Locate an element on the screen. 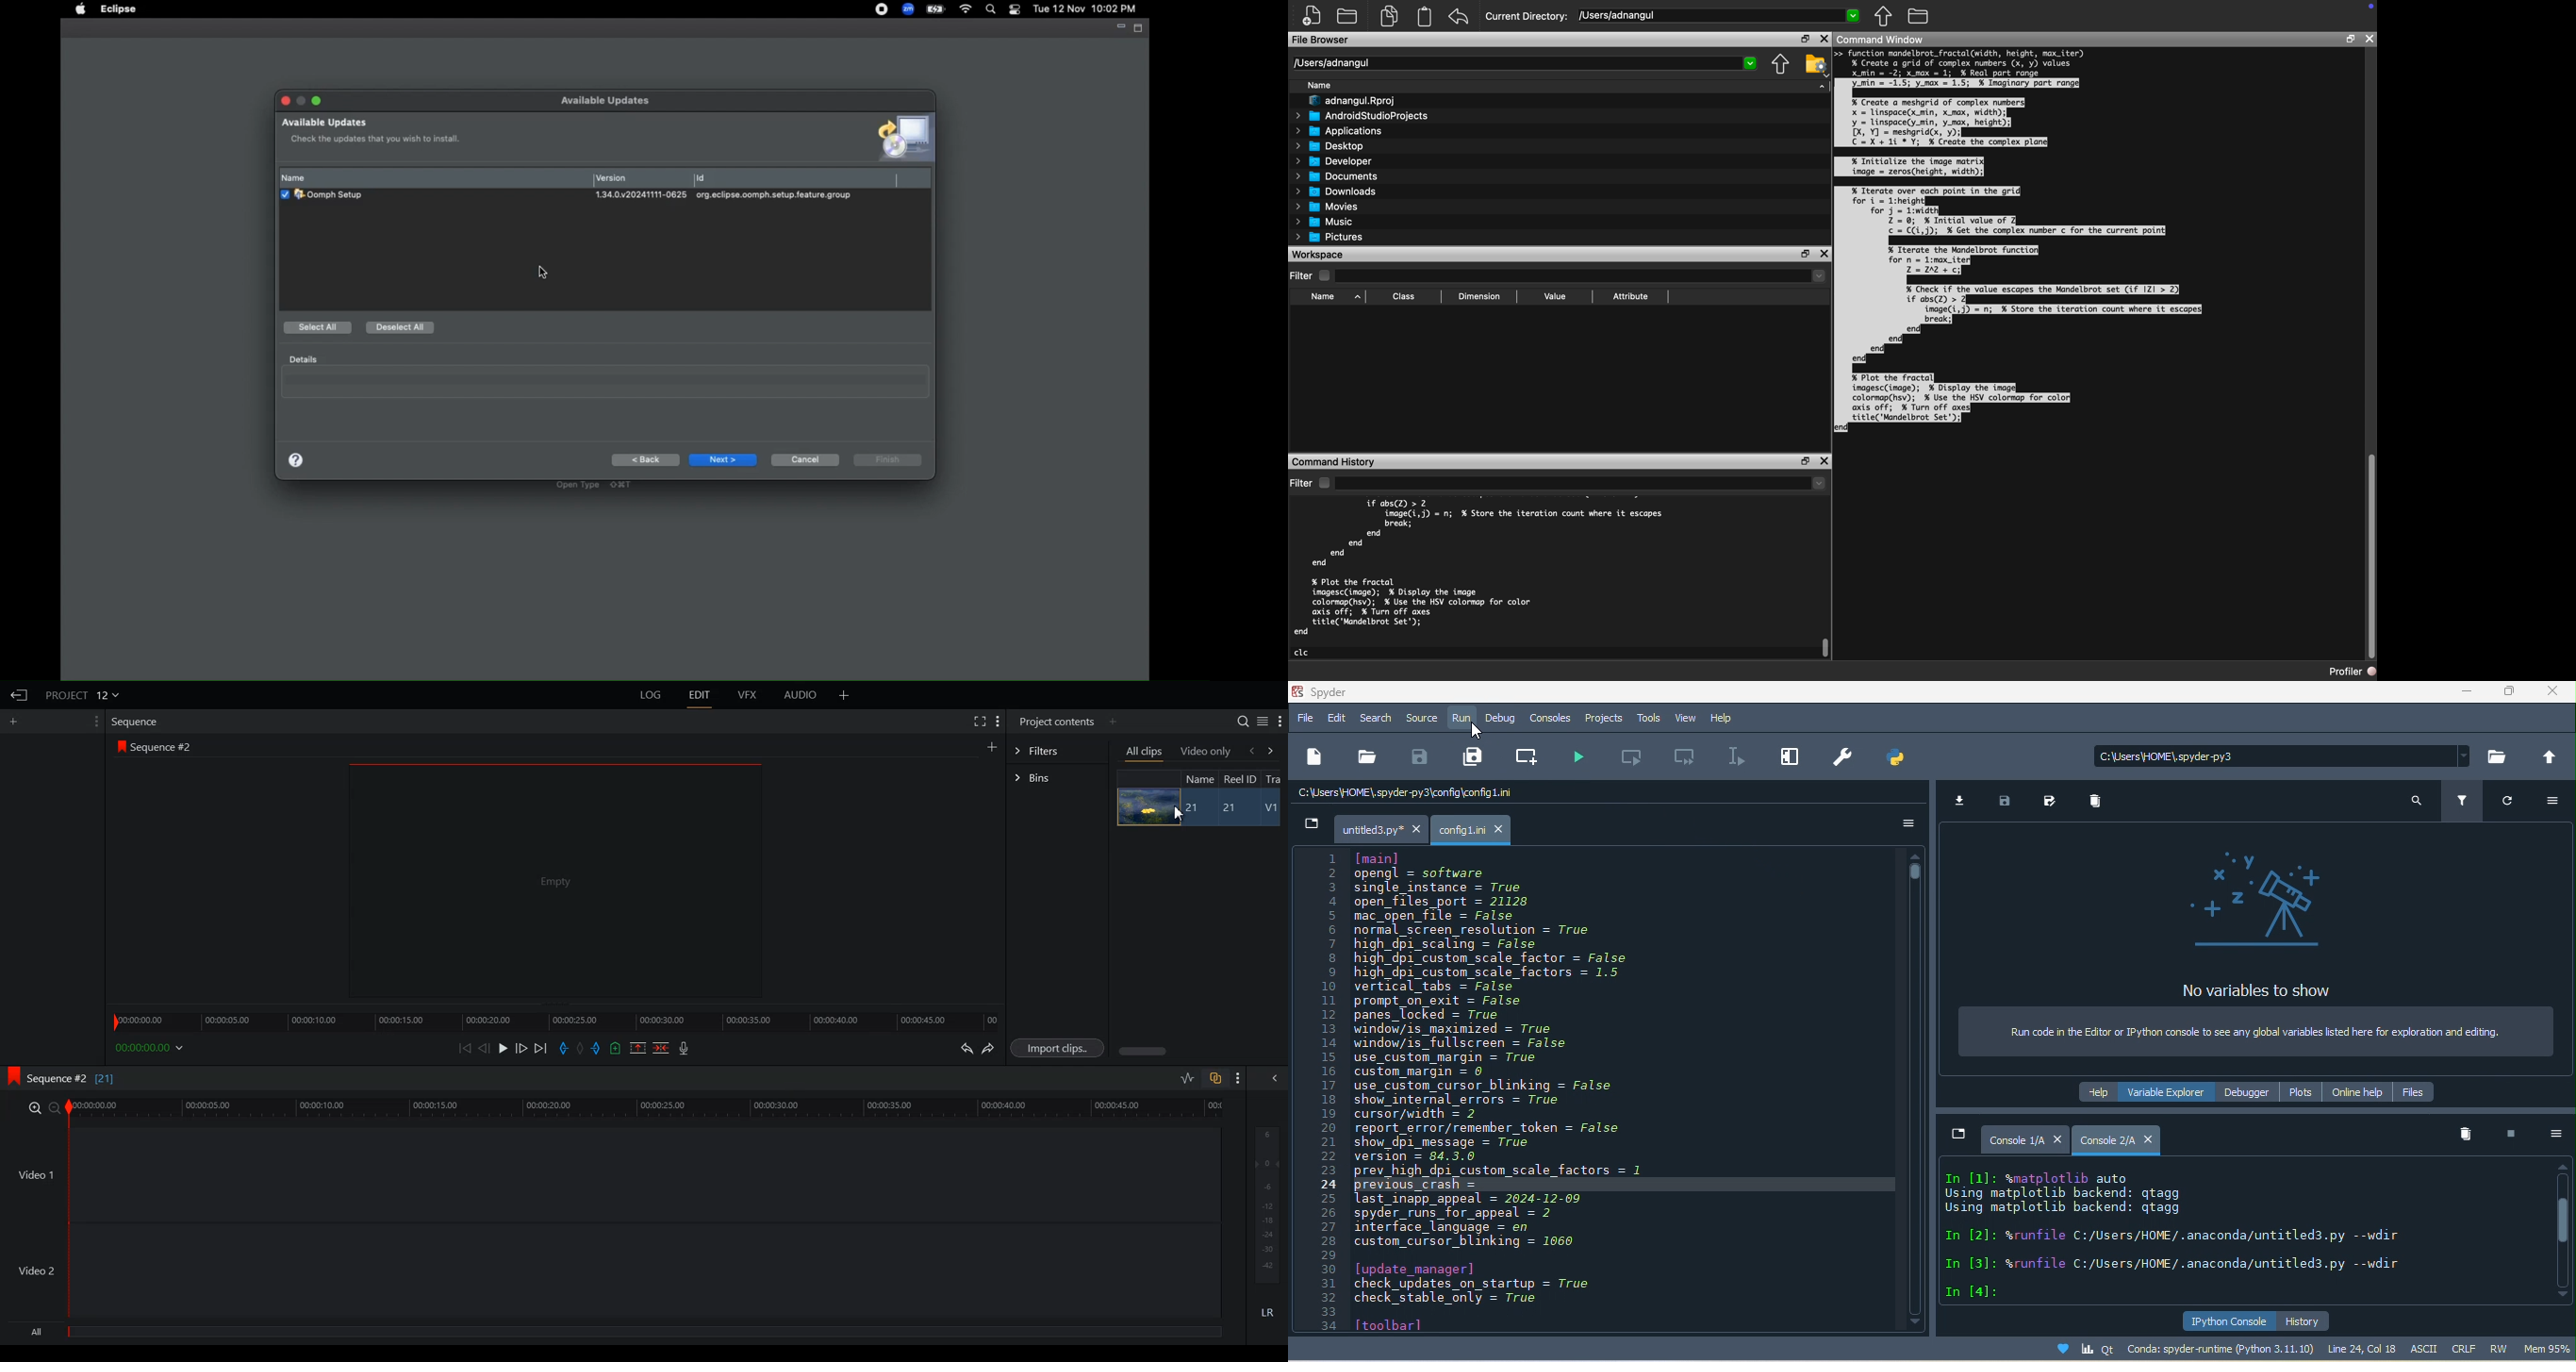  remove all is located at coordinates (2094, 804).